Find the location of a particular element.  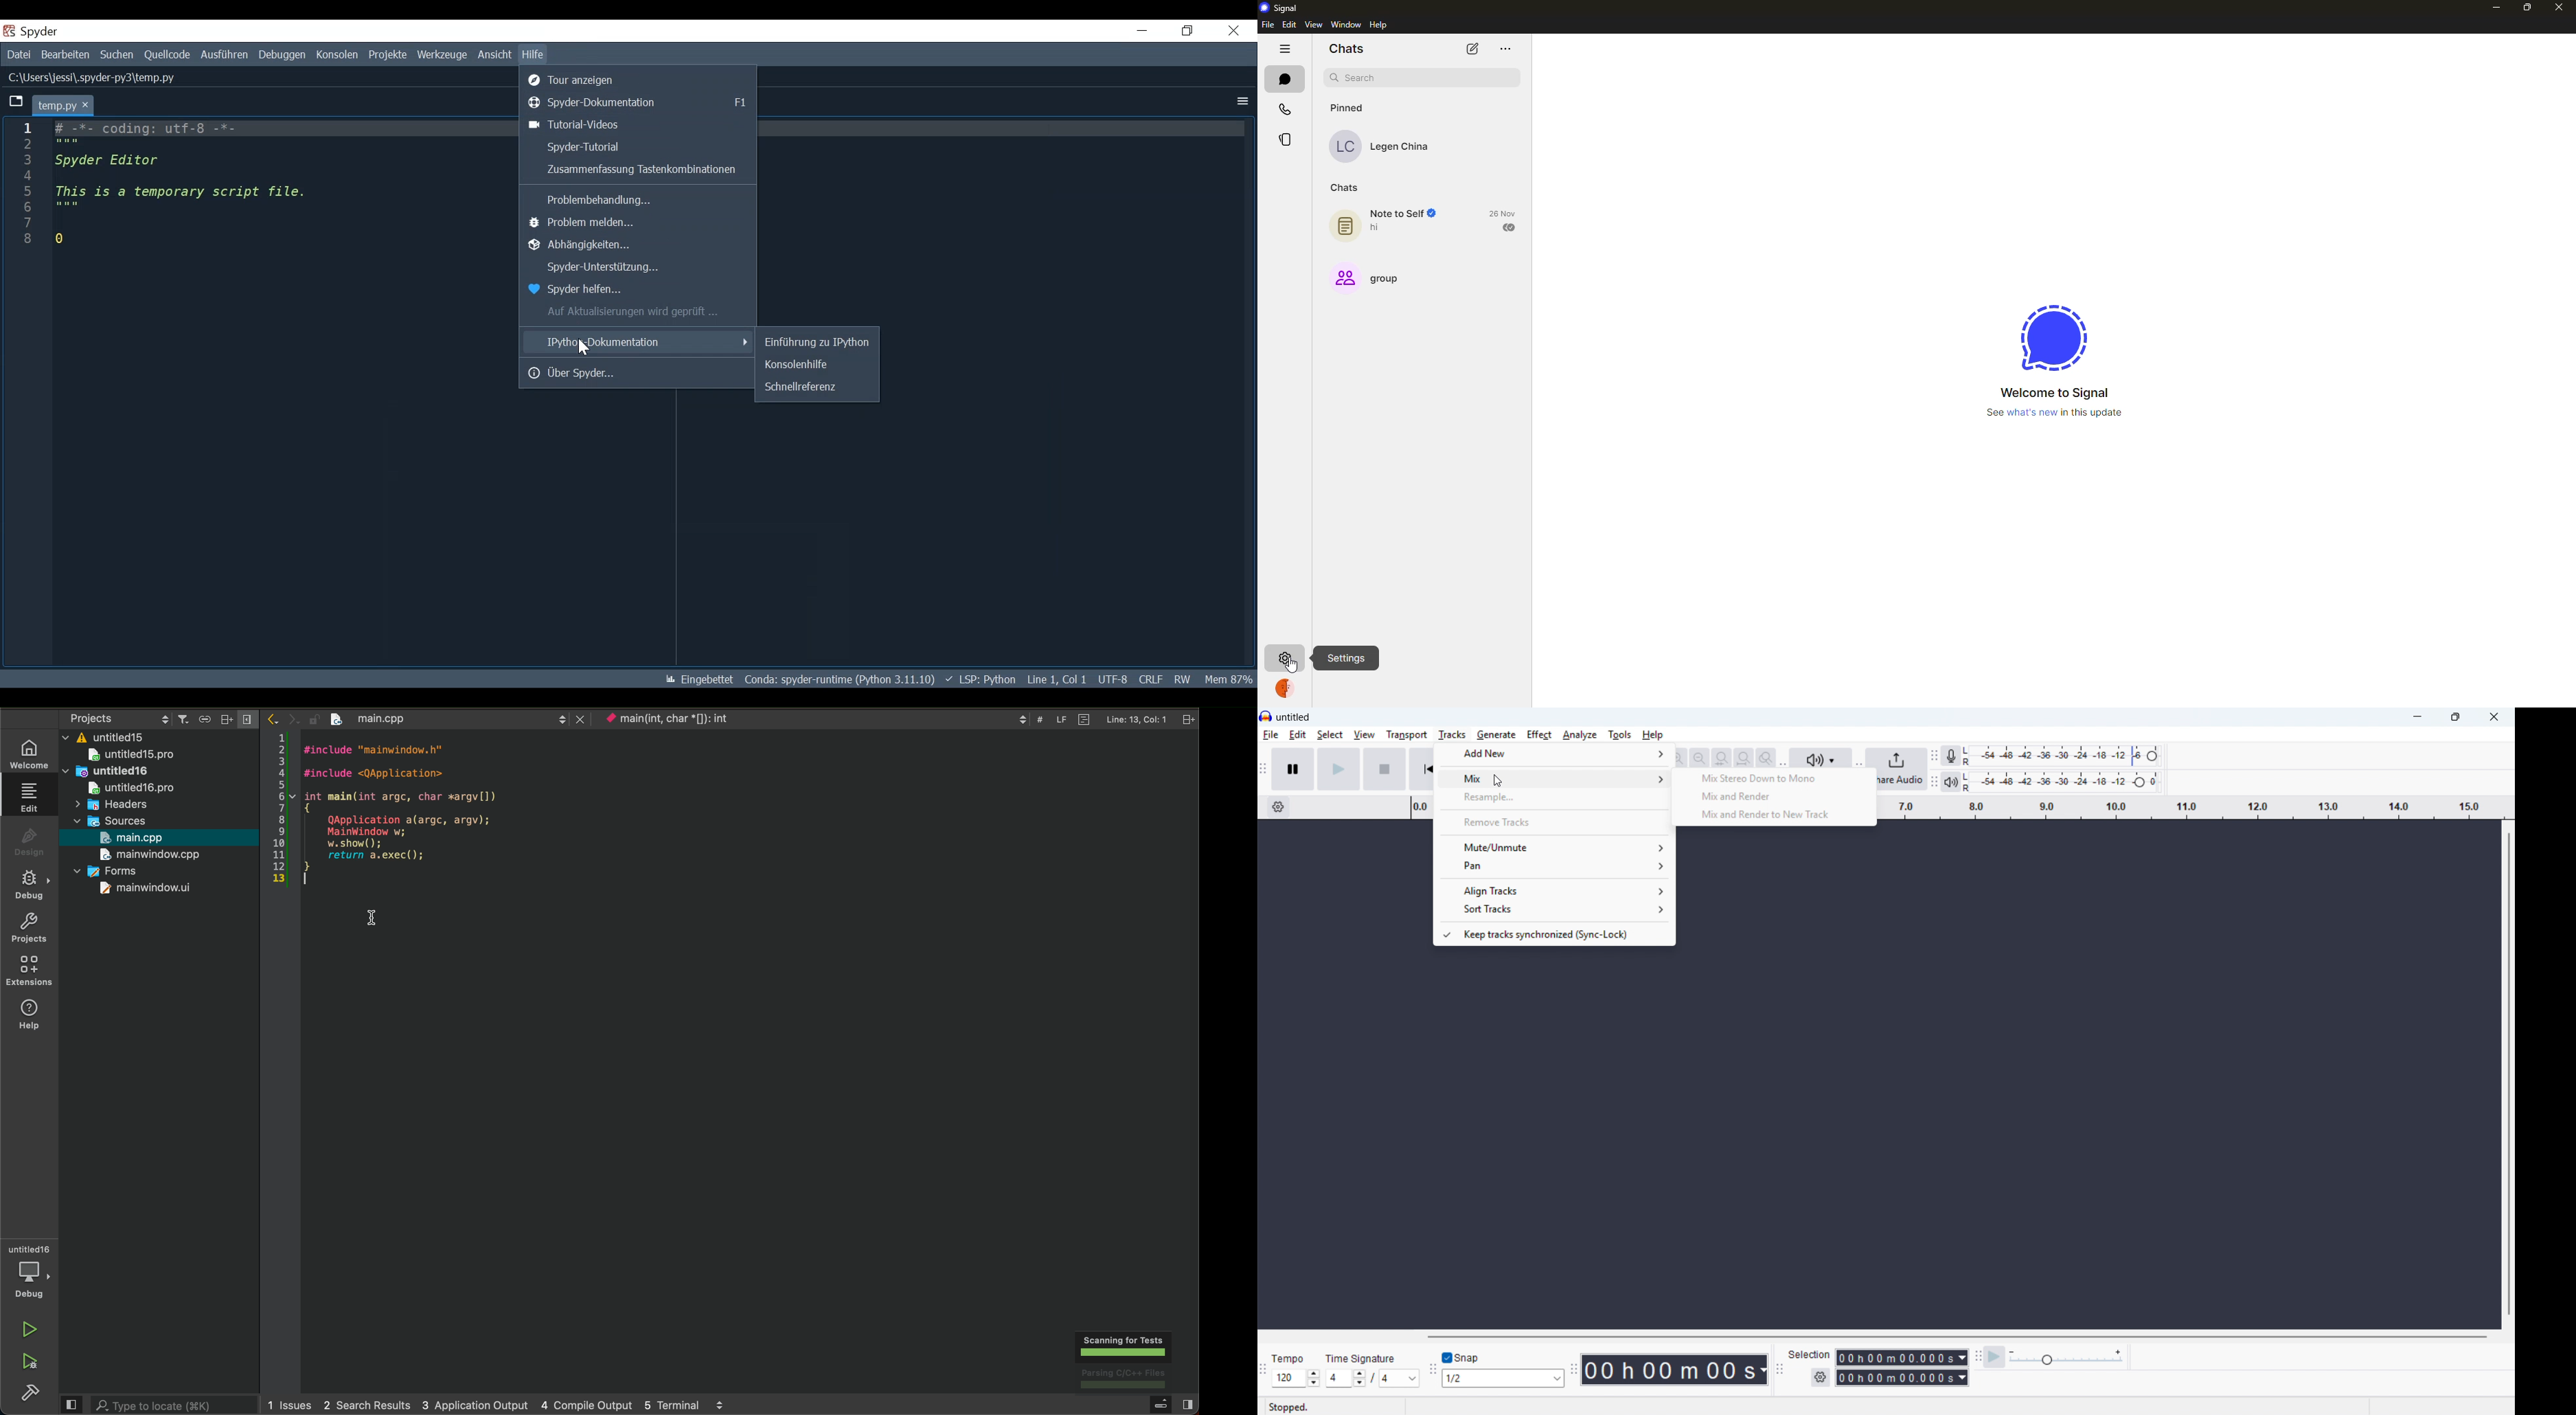

debugger is located at coordinates (32, 1273).